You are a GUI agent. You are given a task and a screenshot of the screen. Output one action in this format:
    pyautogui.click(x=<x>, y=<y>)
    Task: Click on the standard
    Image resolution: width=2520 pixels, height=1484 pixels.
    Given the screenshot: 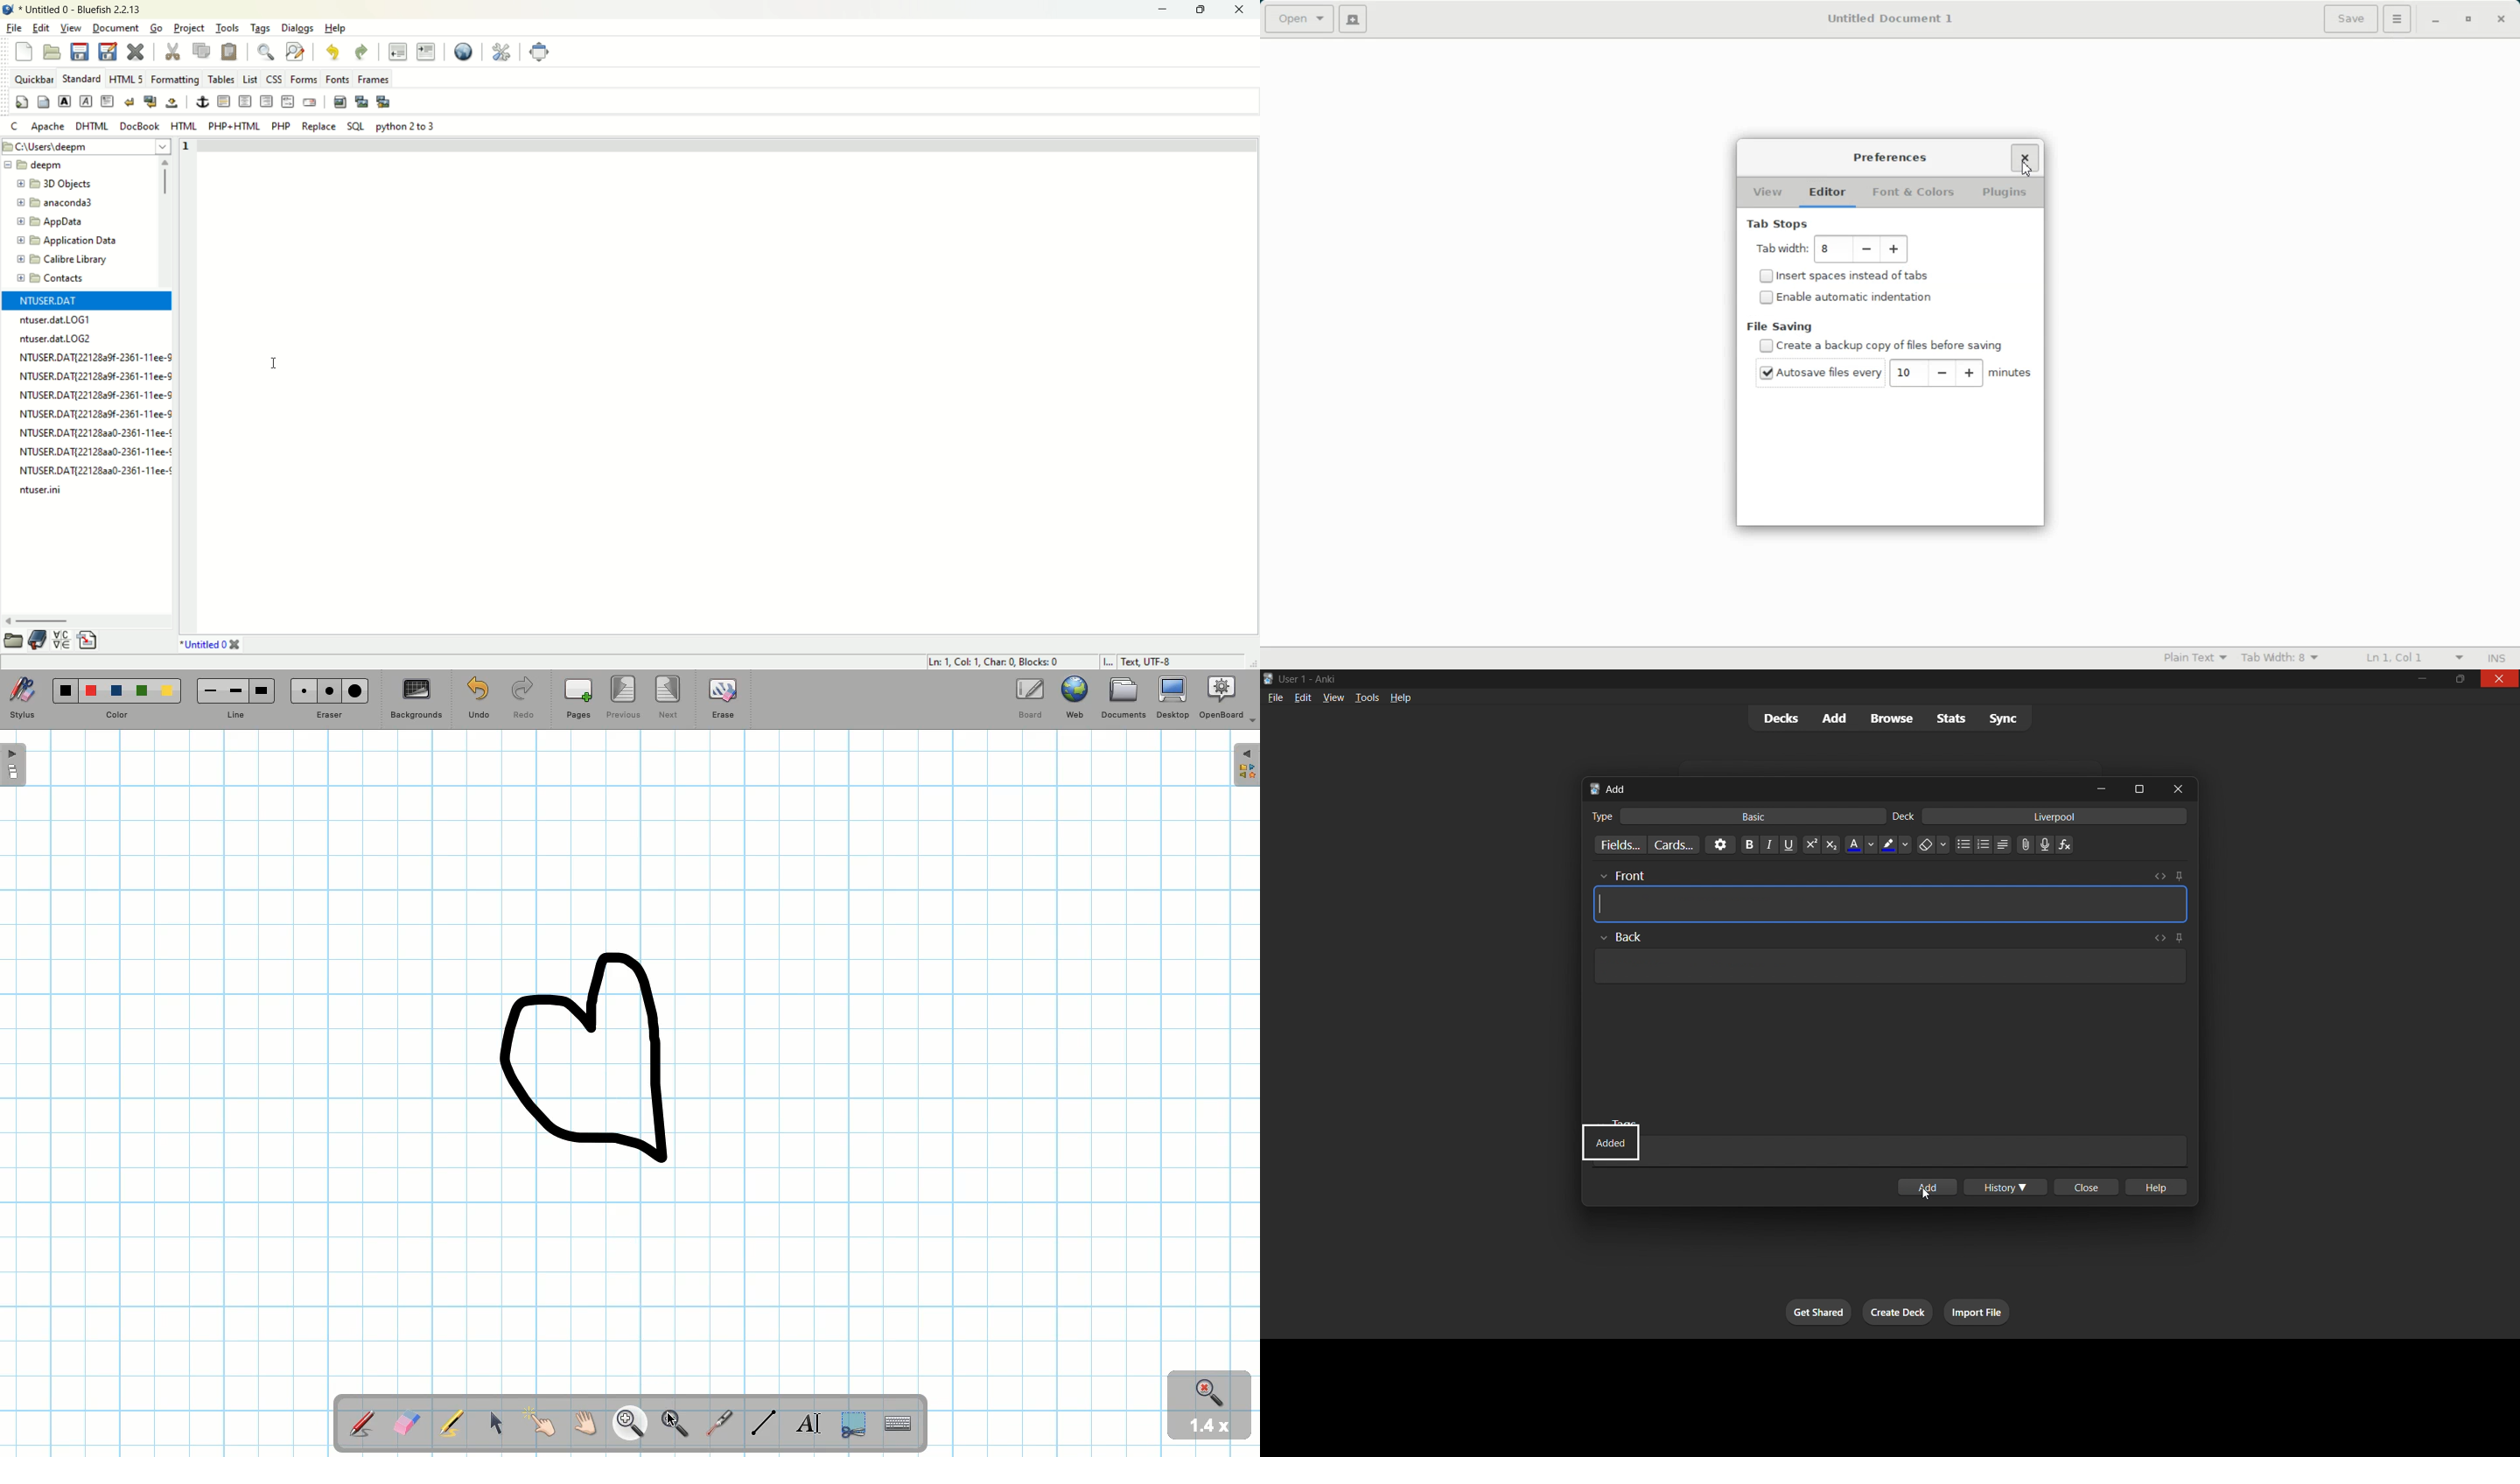 What is the action you would take?
    pyautogui.click(x=82, y=79)
    